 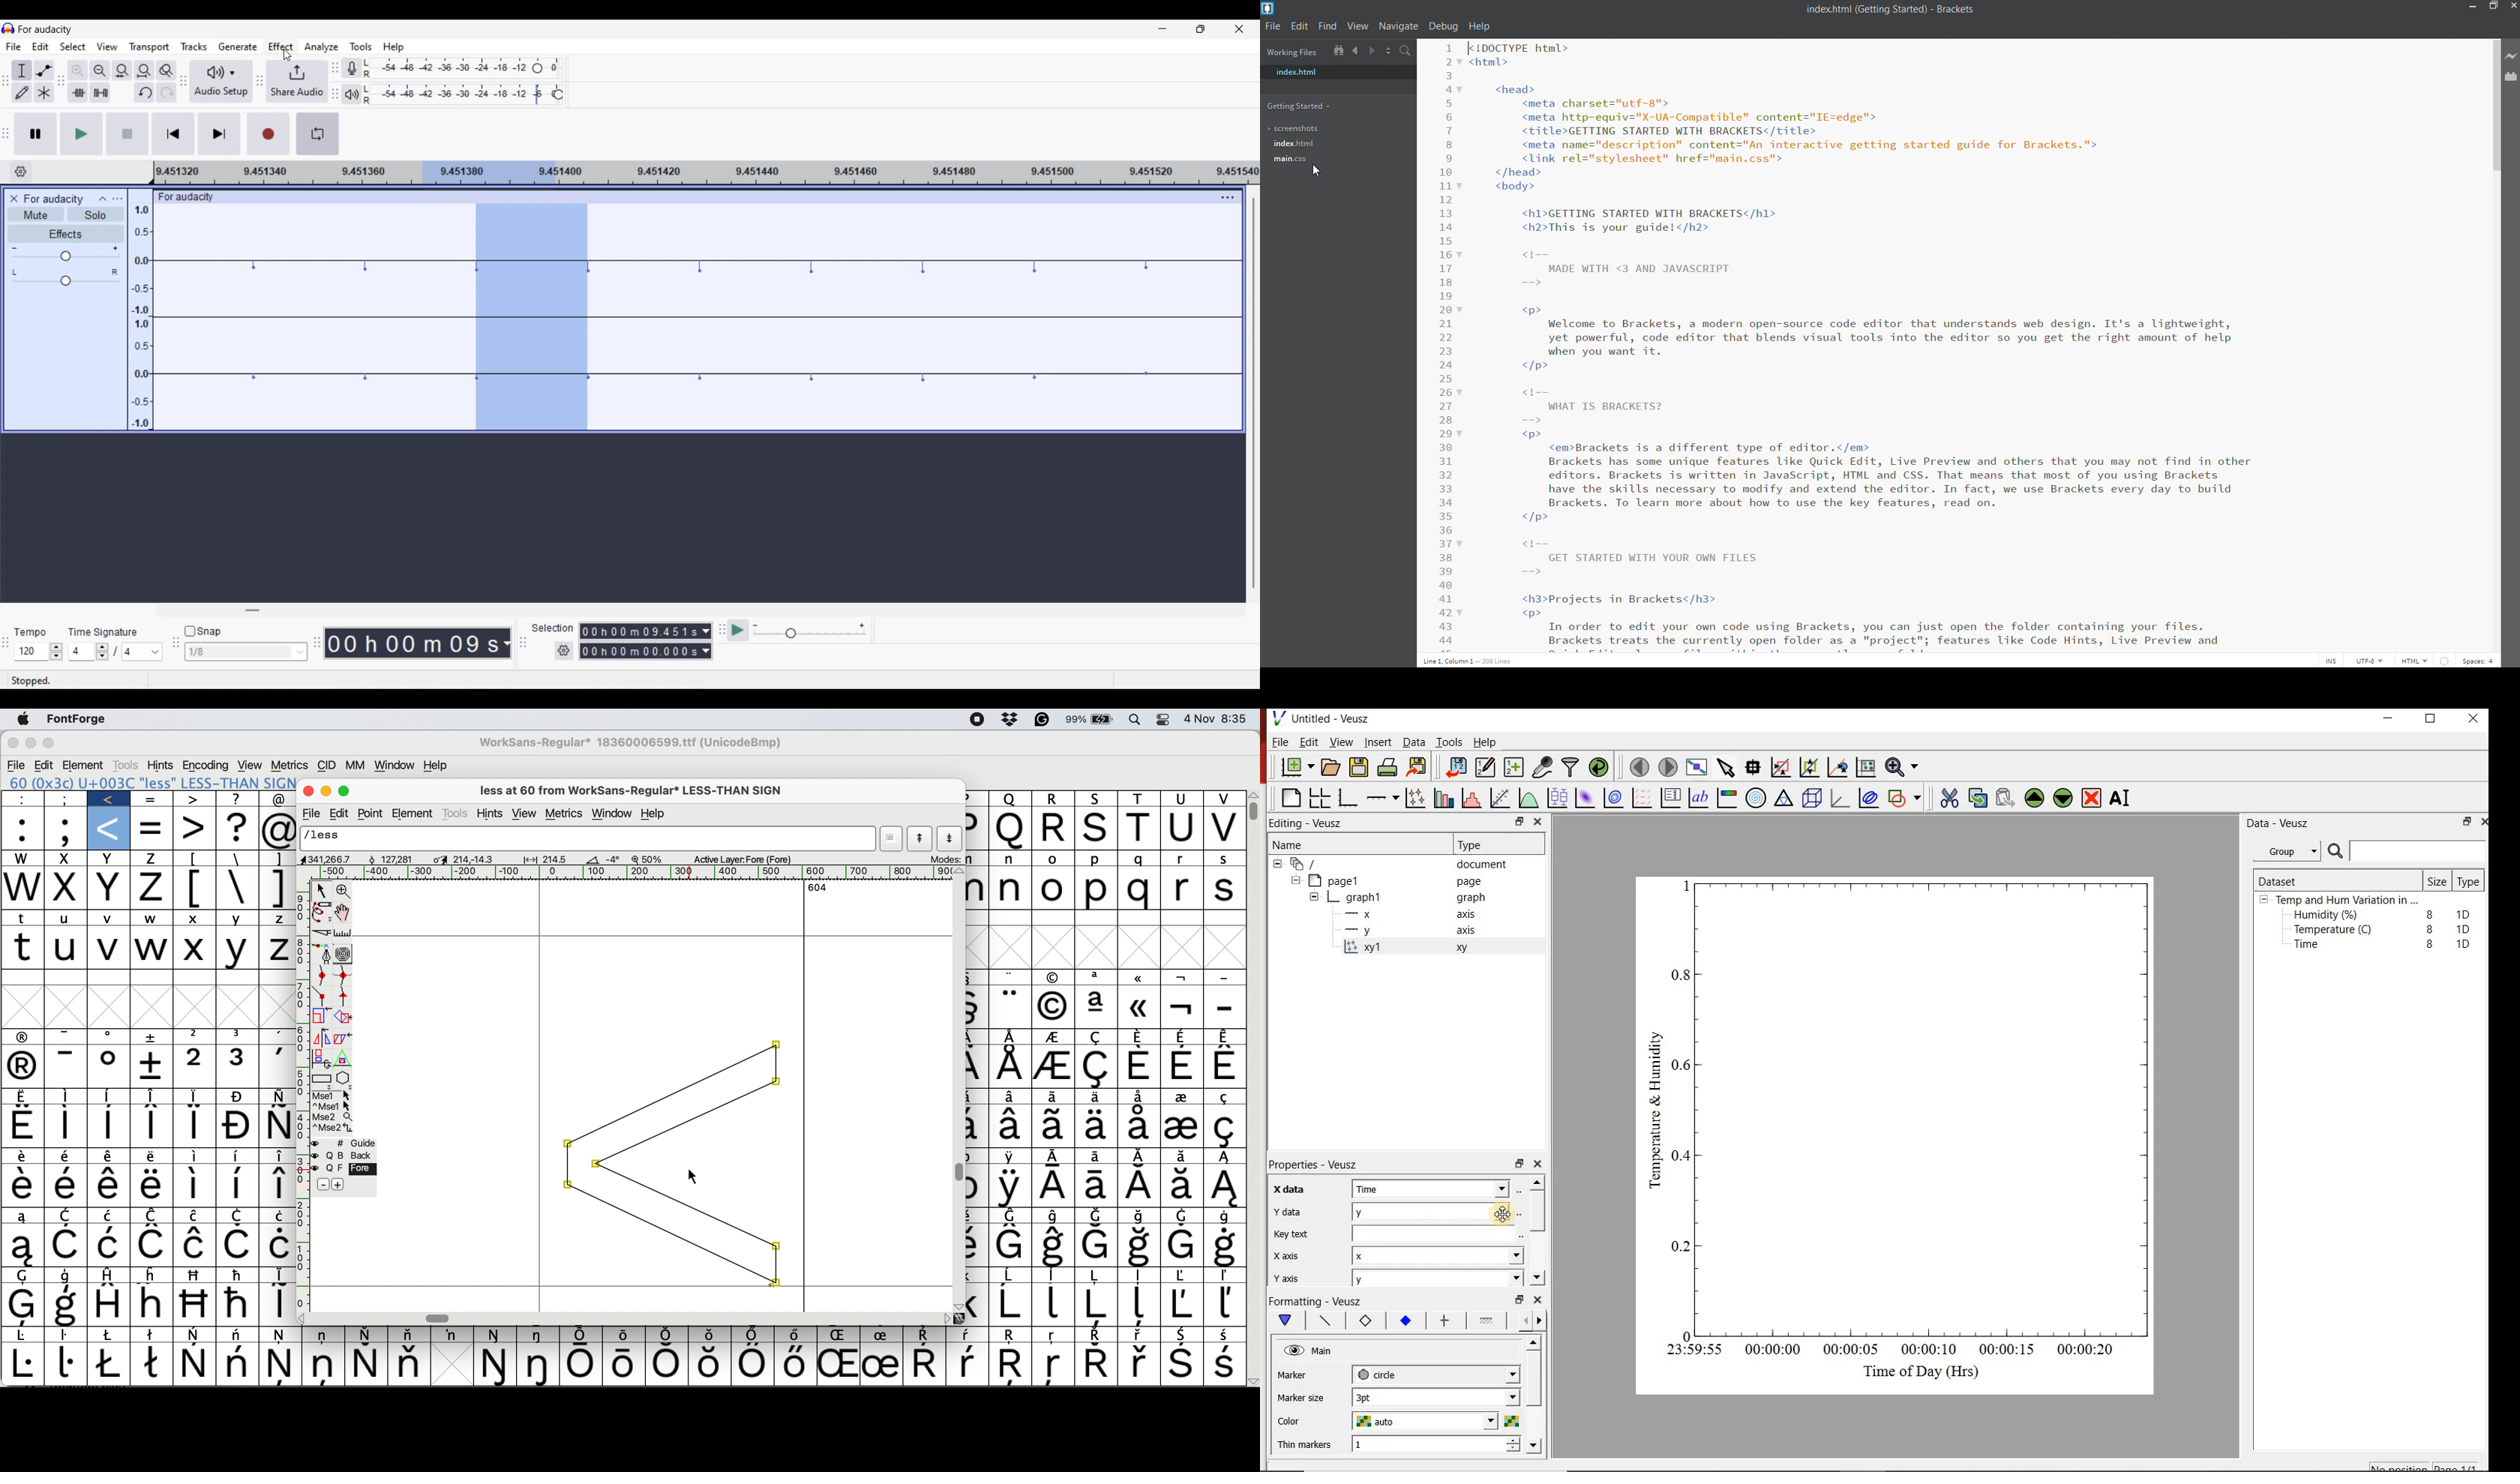 I want to click on Symbol, so click(x=325, y=1335).